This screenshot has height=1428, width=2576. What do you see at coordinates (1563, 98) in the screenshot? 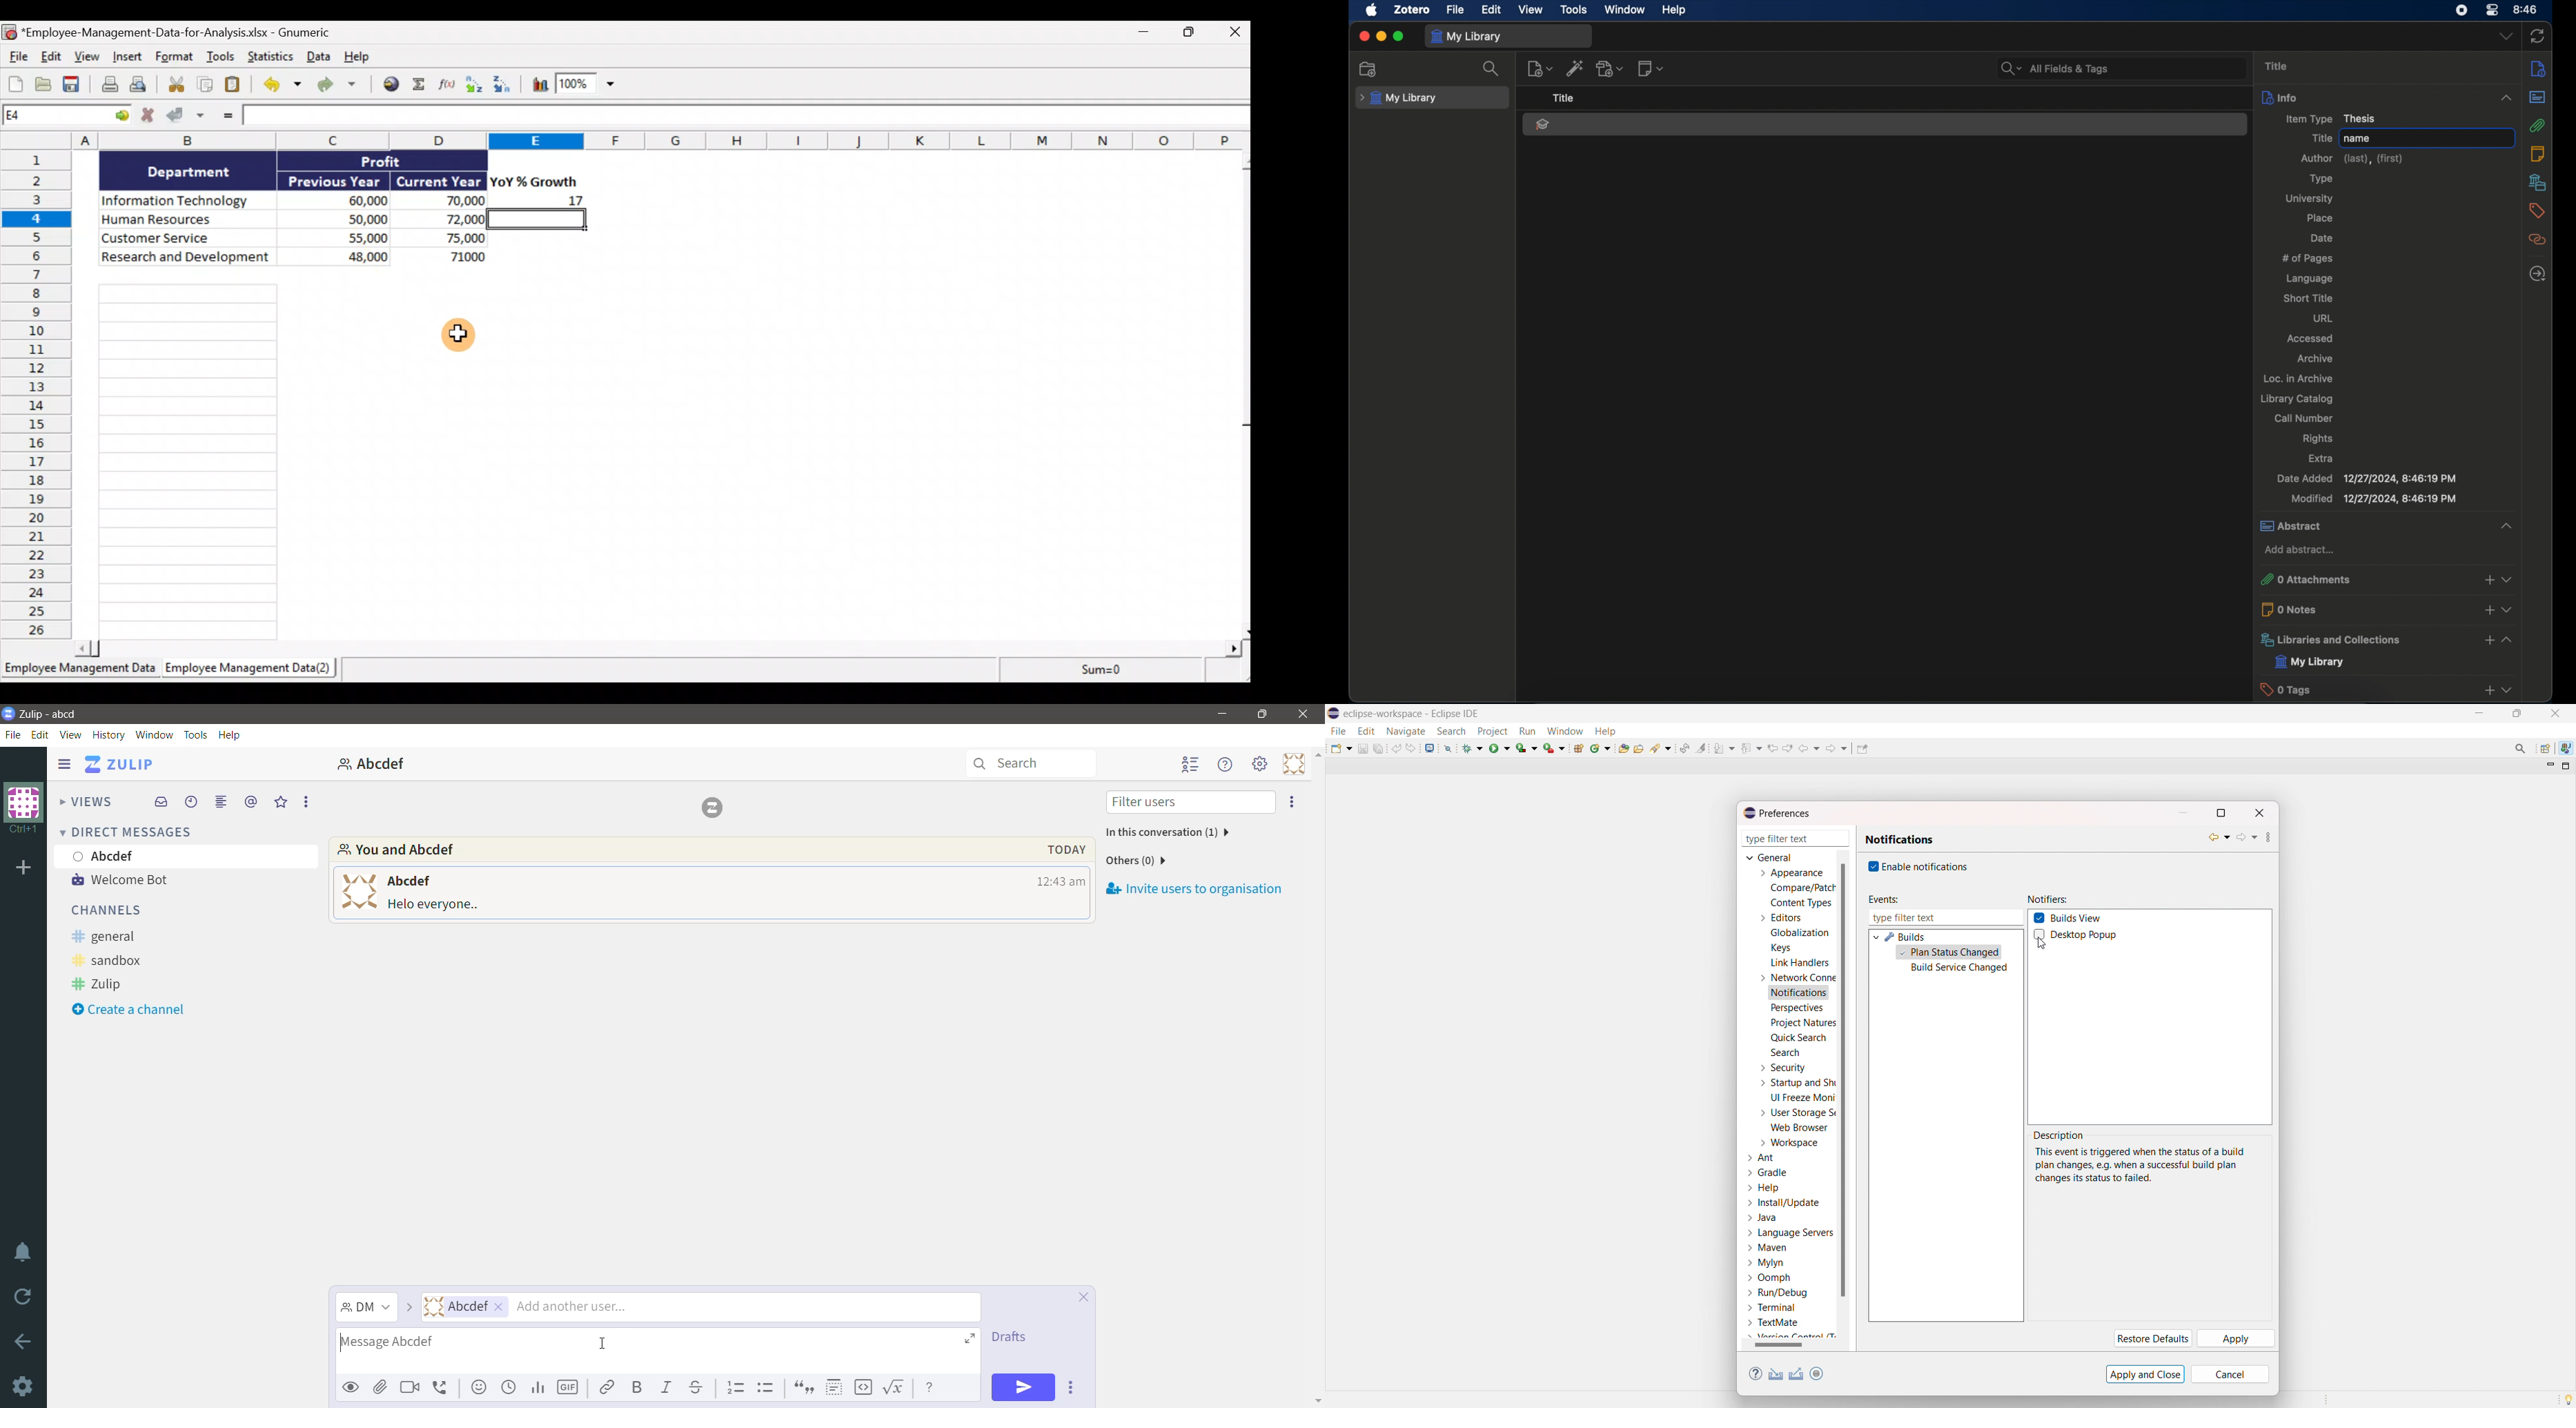
I see `title` at bounding box center [1563, 98].